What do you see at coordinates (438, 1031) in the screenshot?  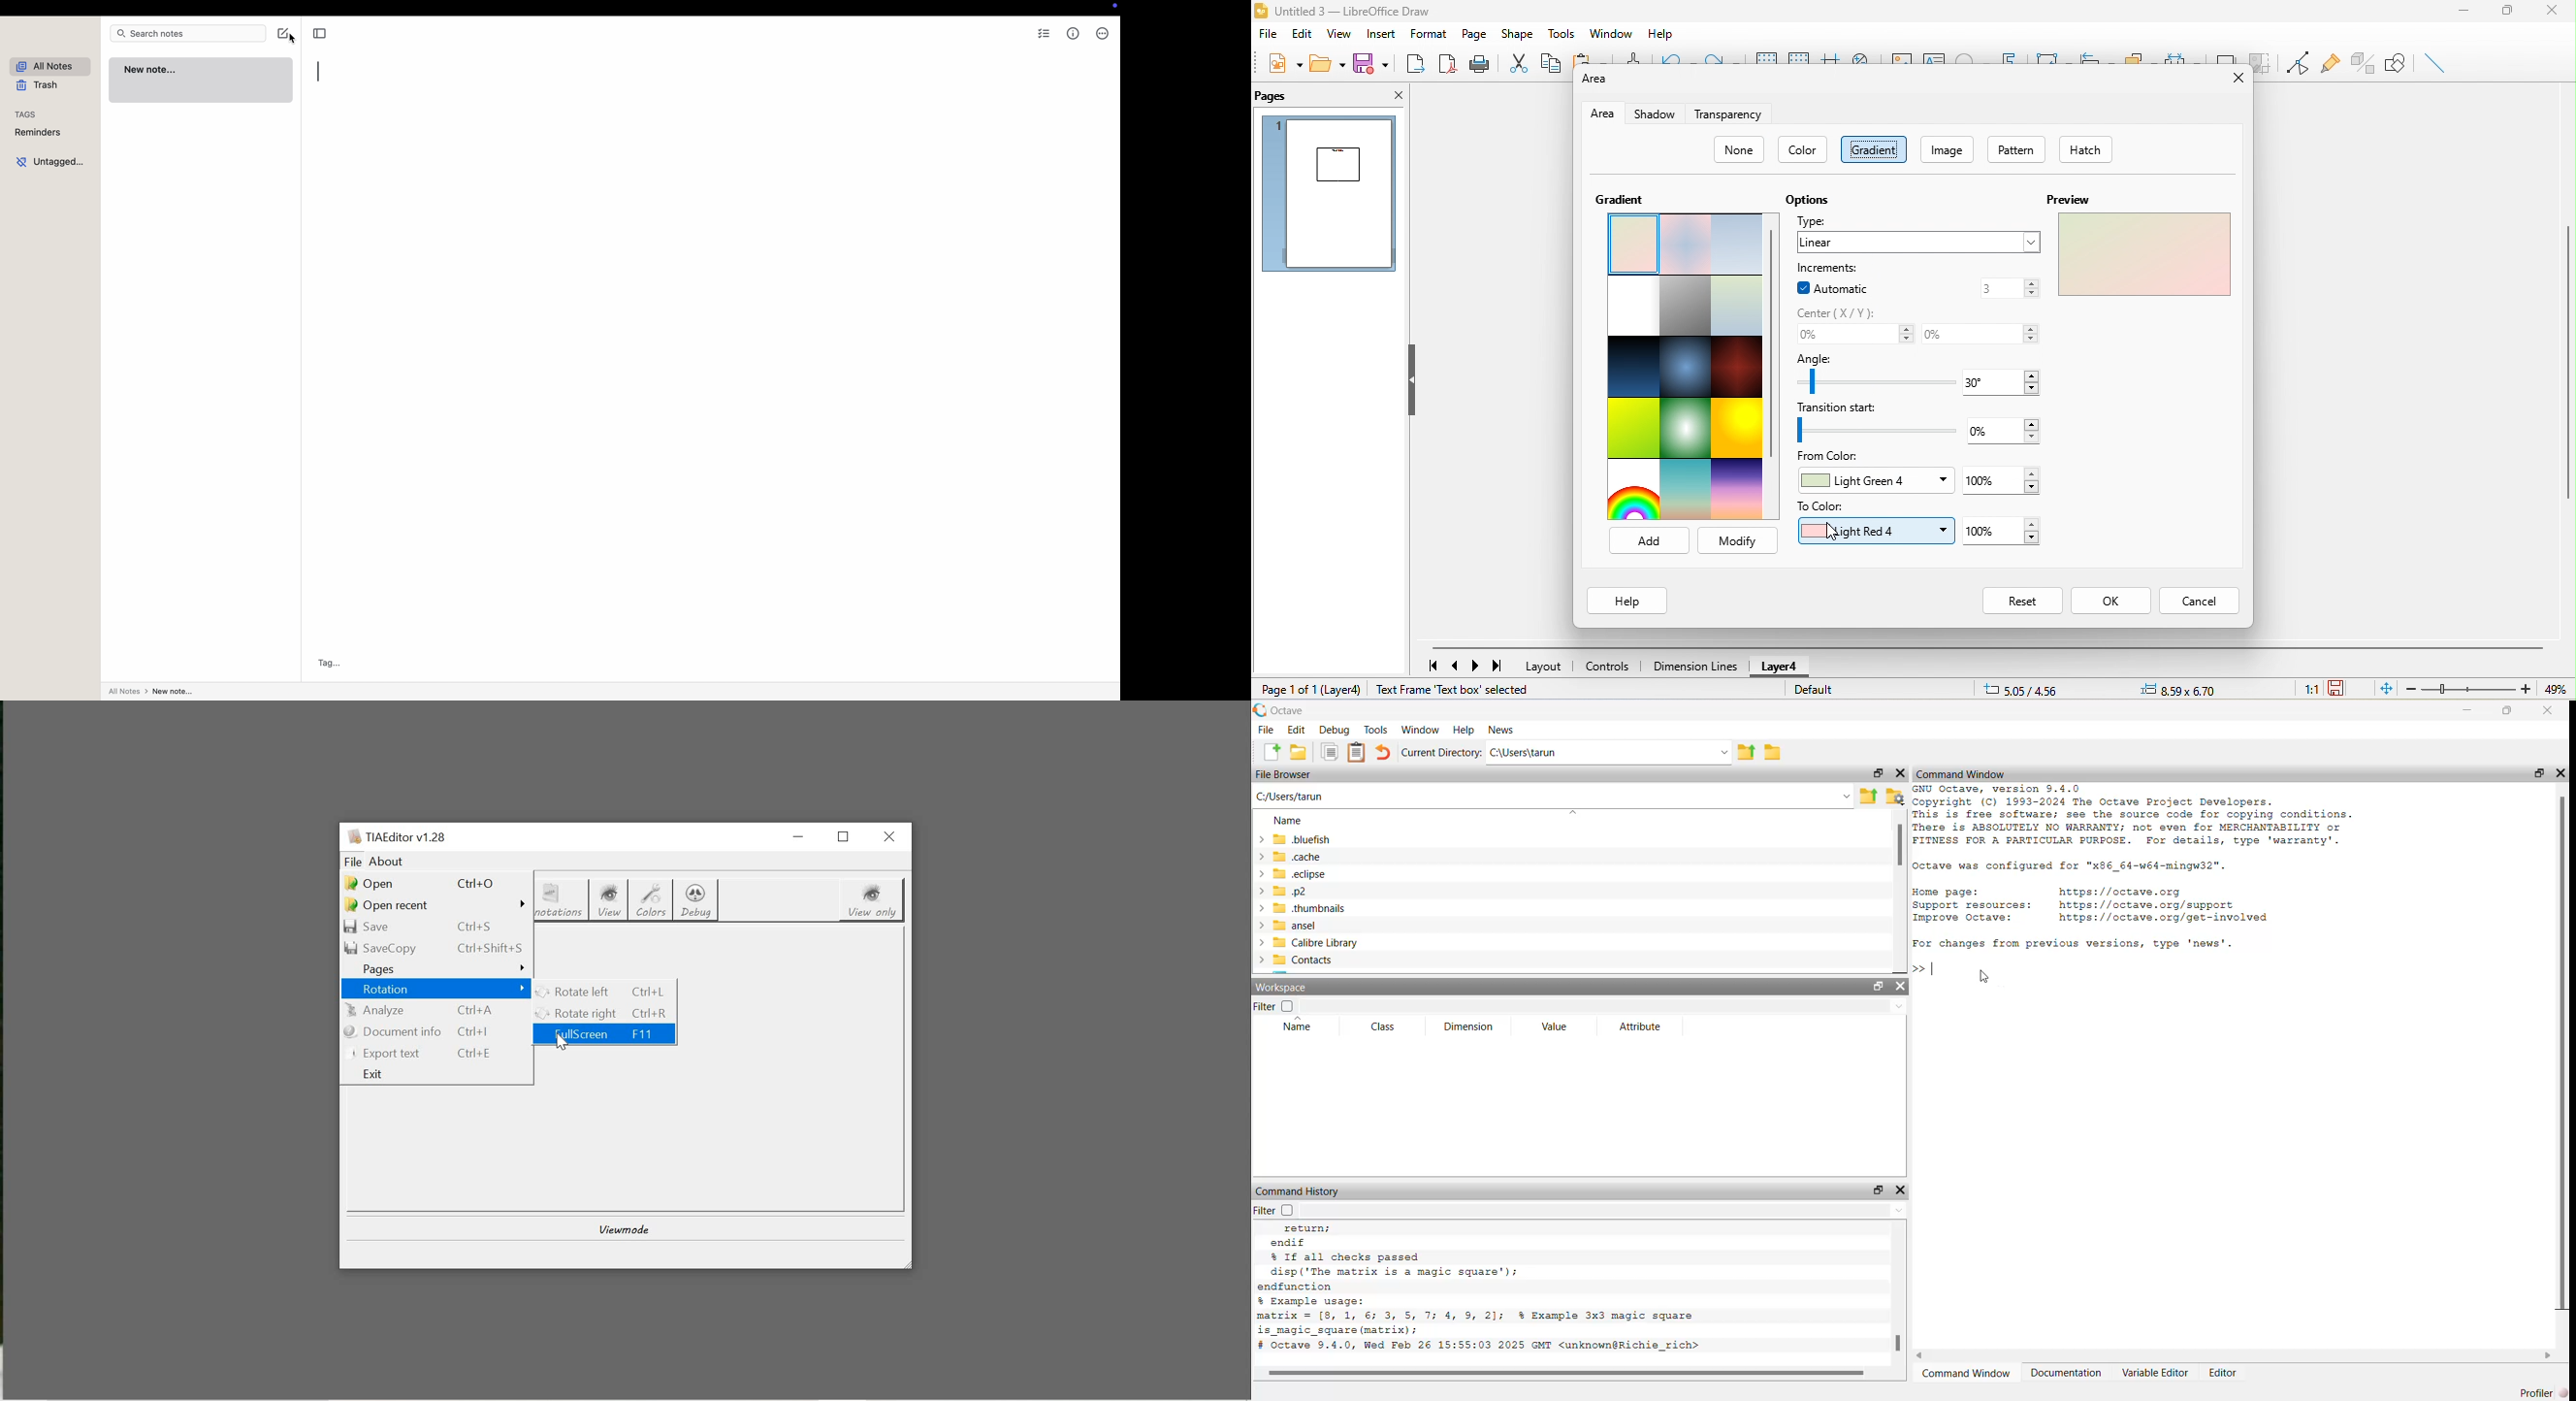 I see `document info` at bounding box center [438, 1031].